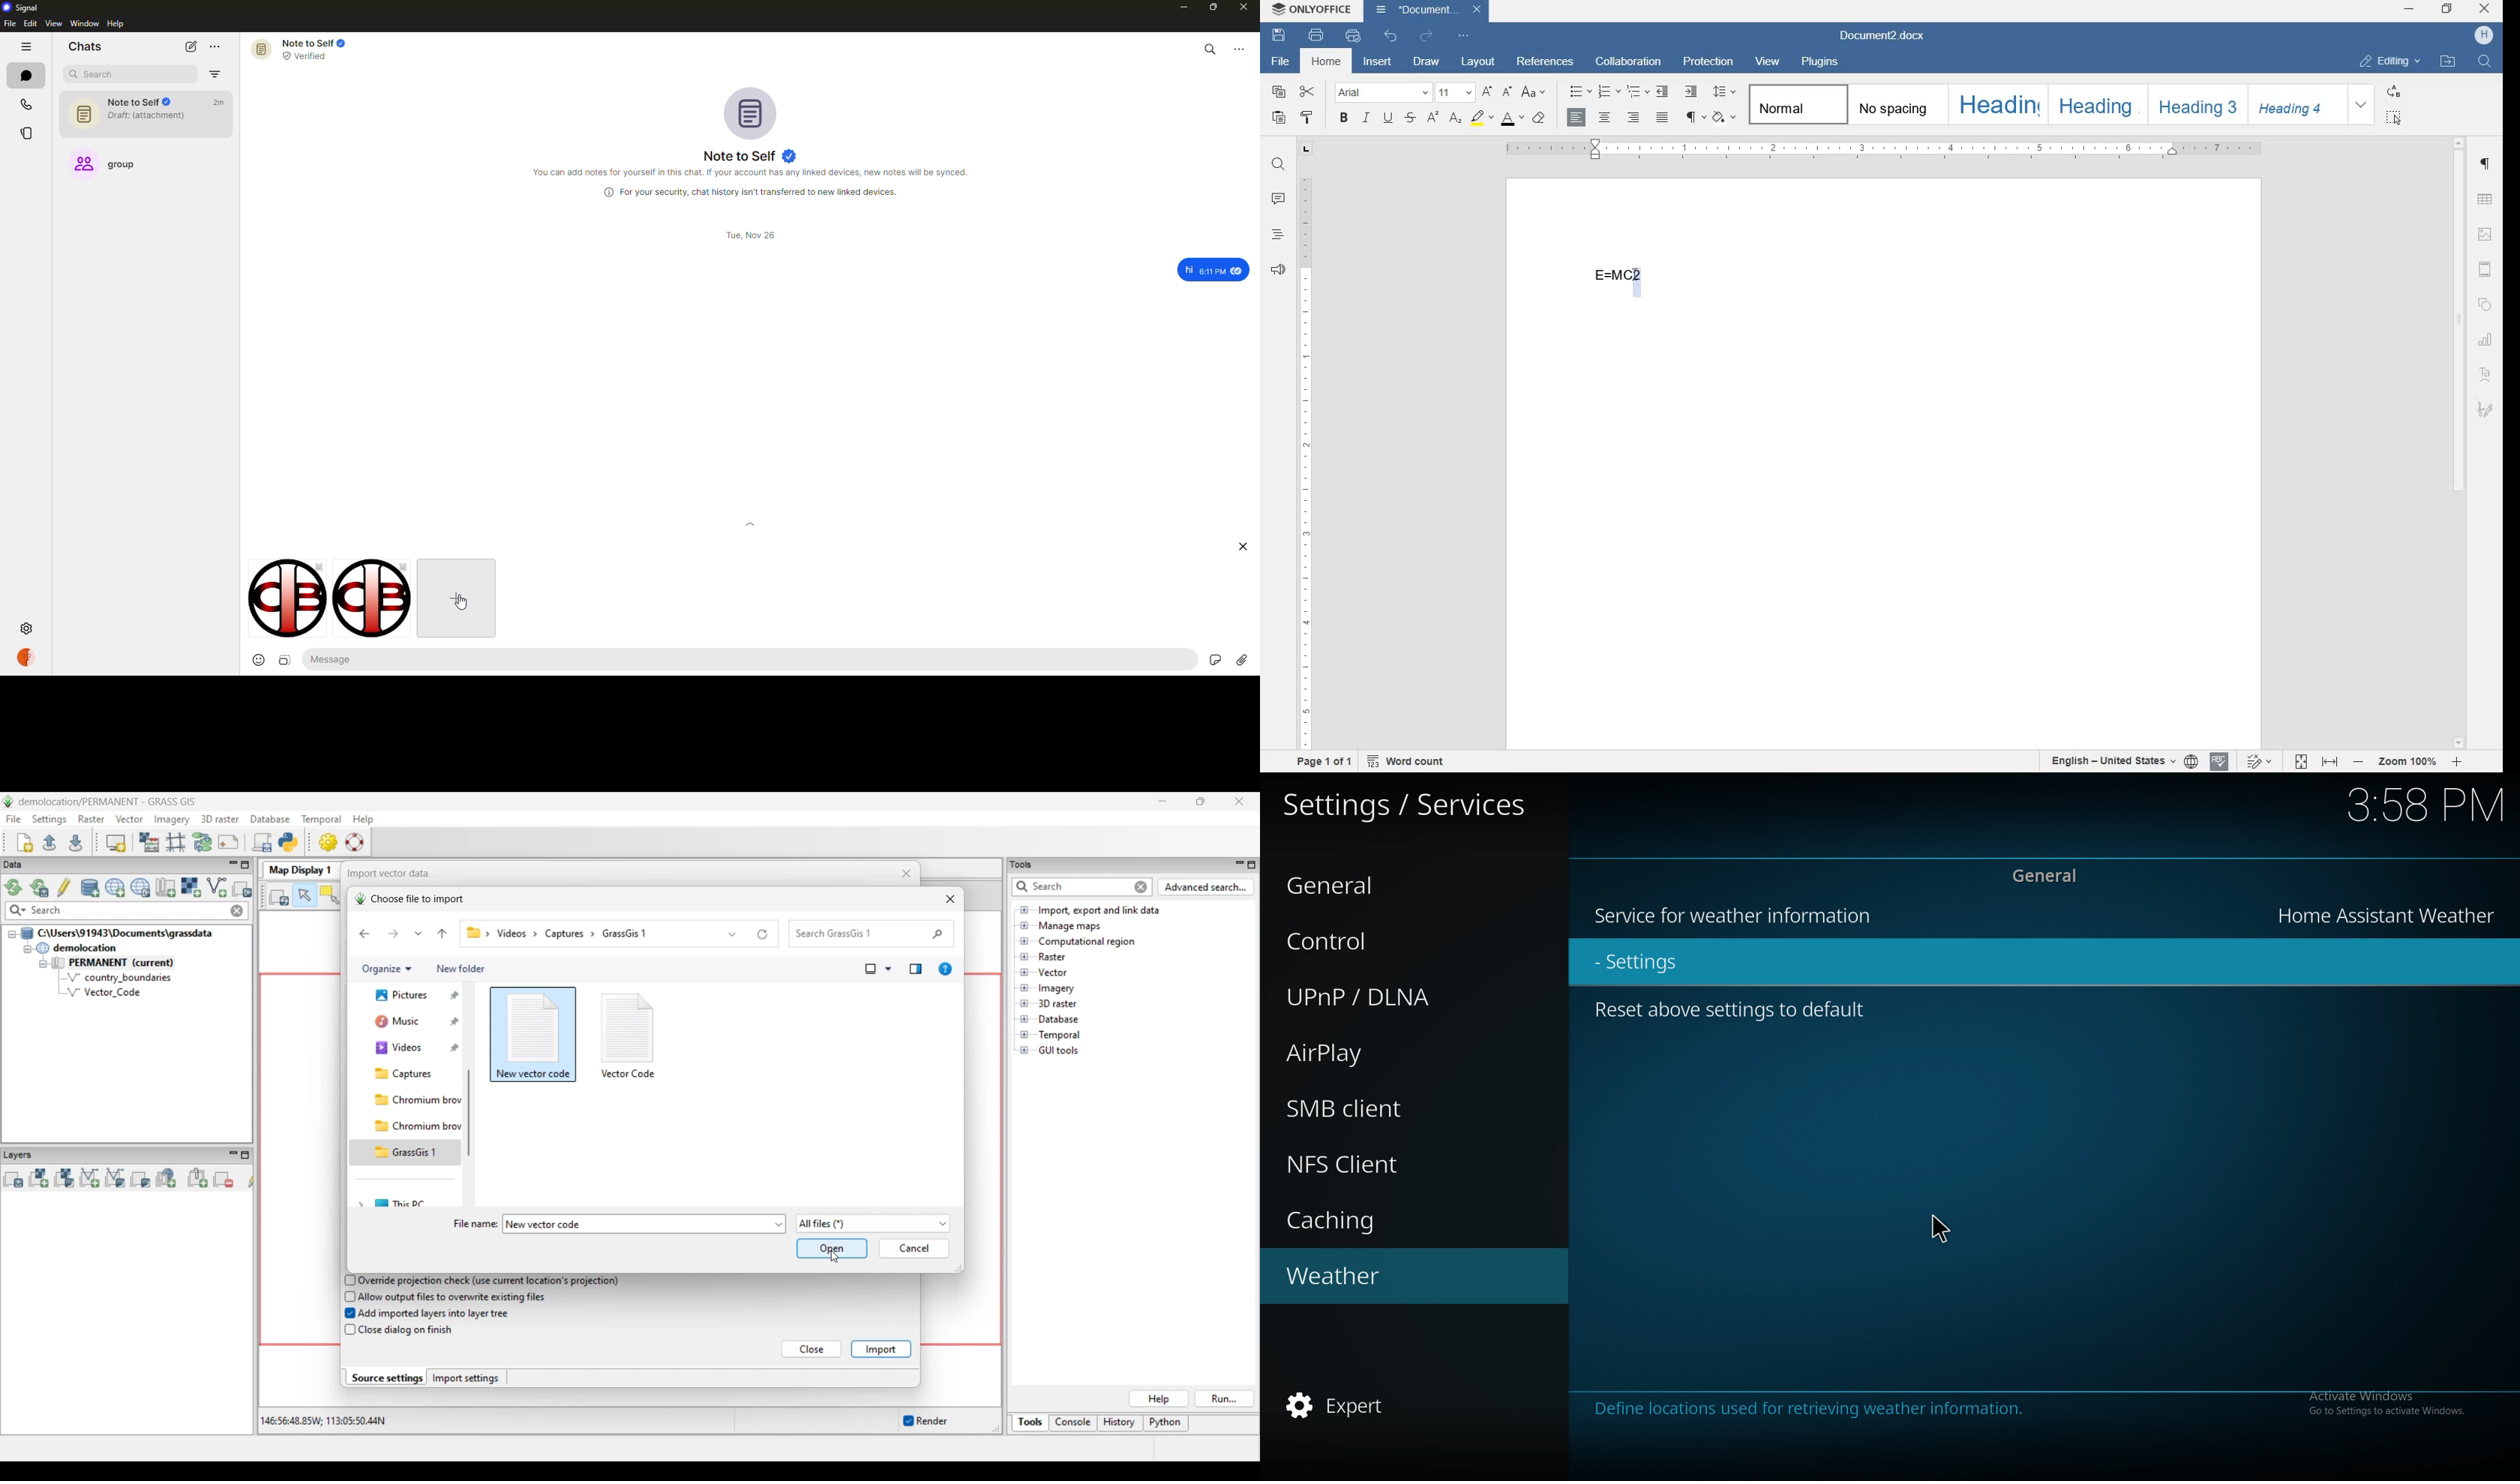 The height and width of the screenshot is (1484, 2520). Describe the element at coordinates (277, 600) in the screenshot. I see `image` at that location.